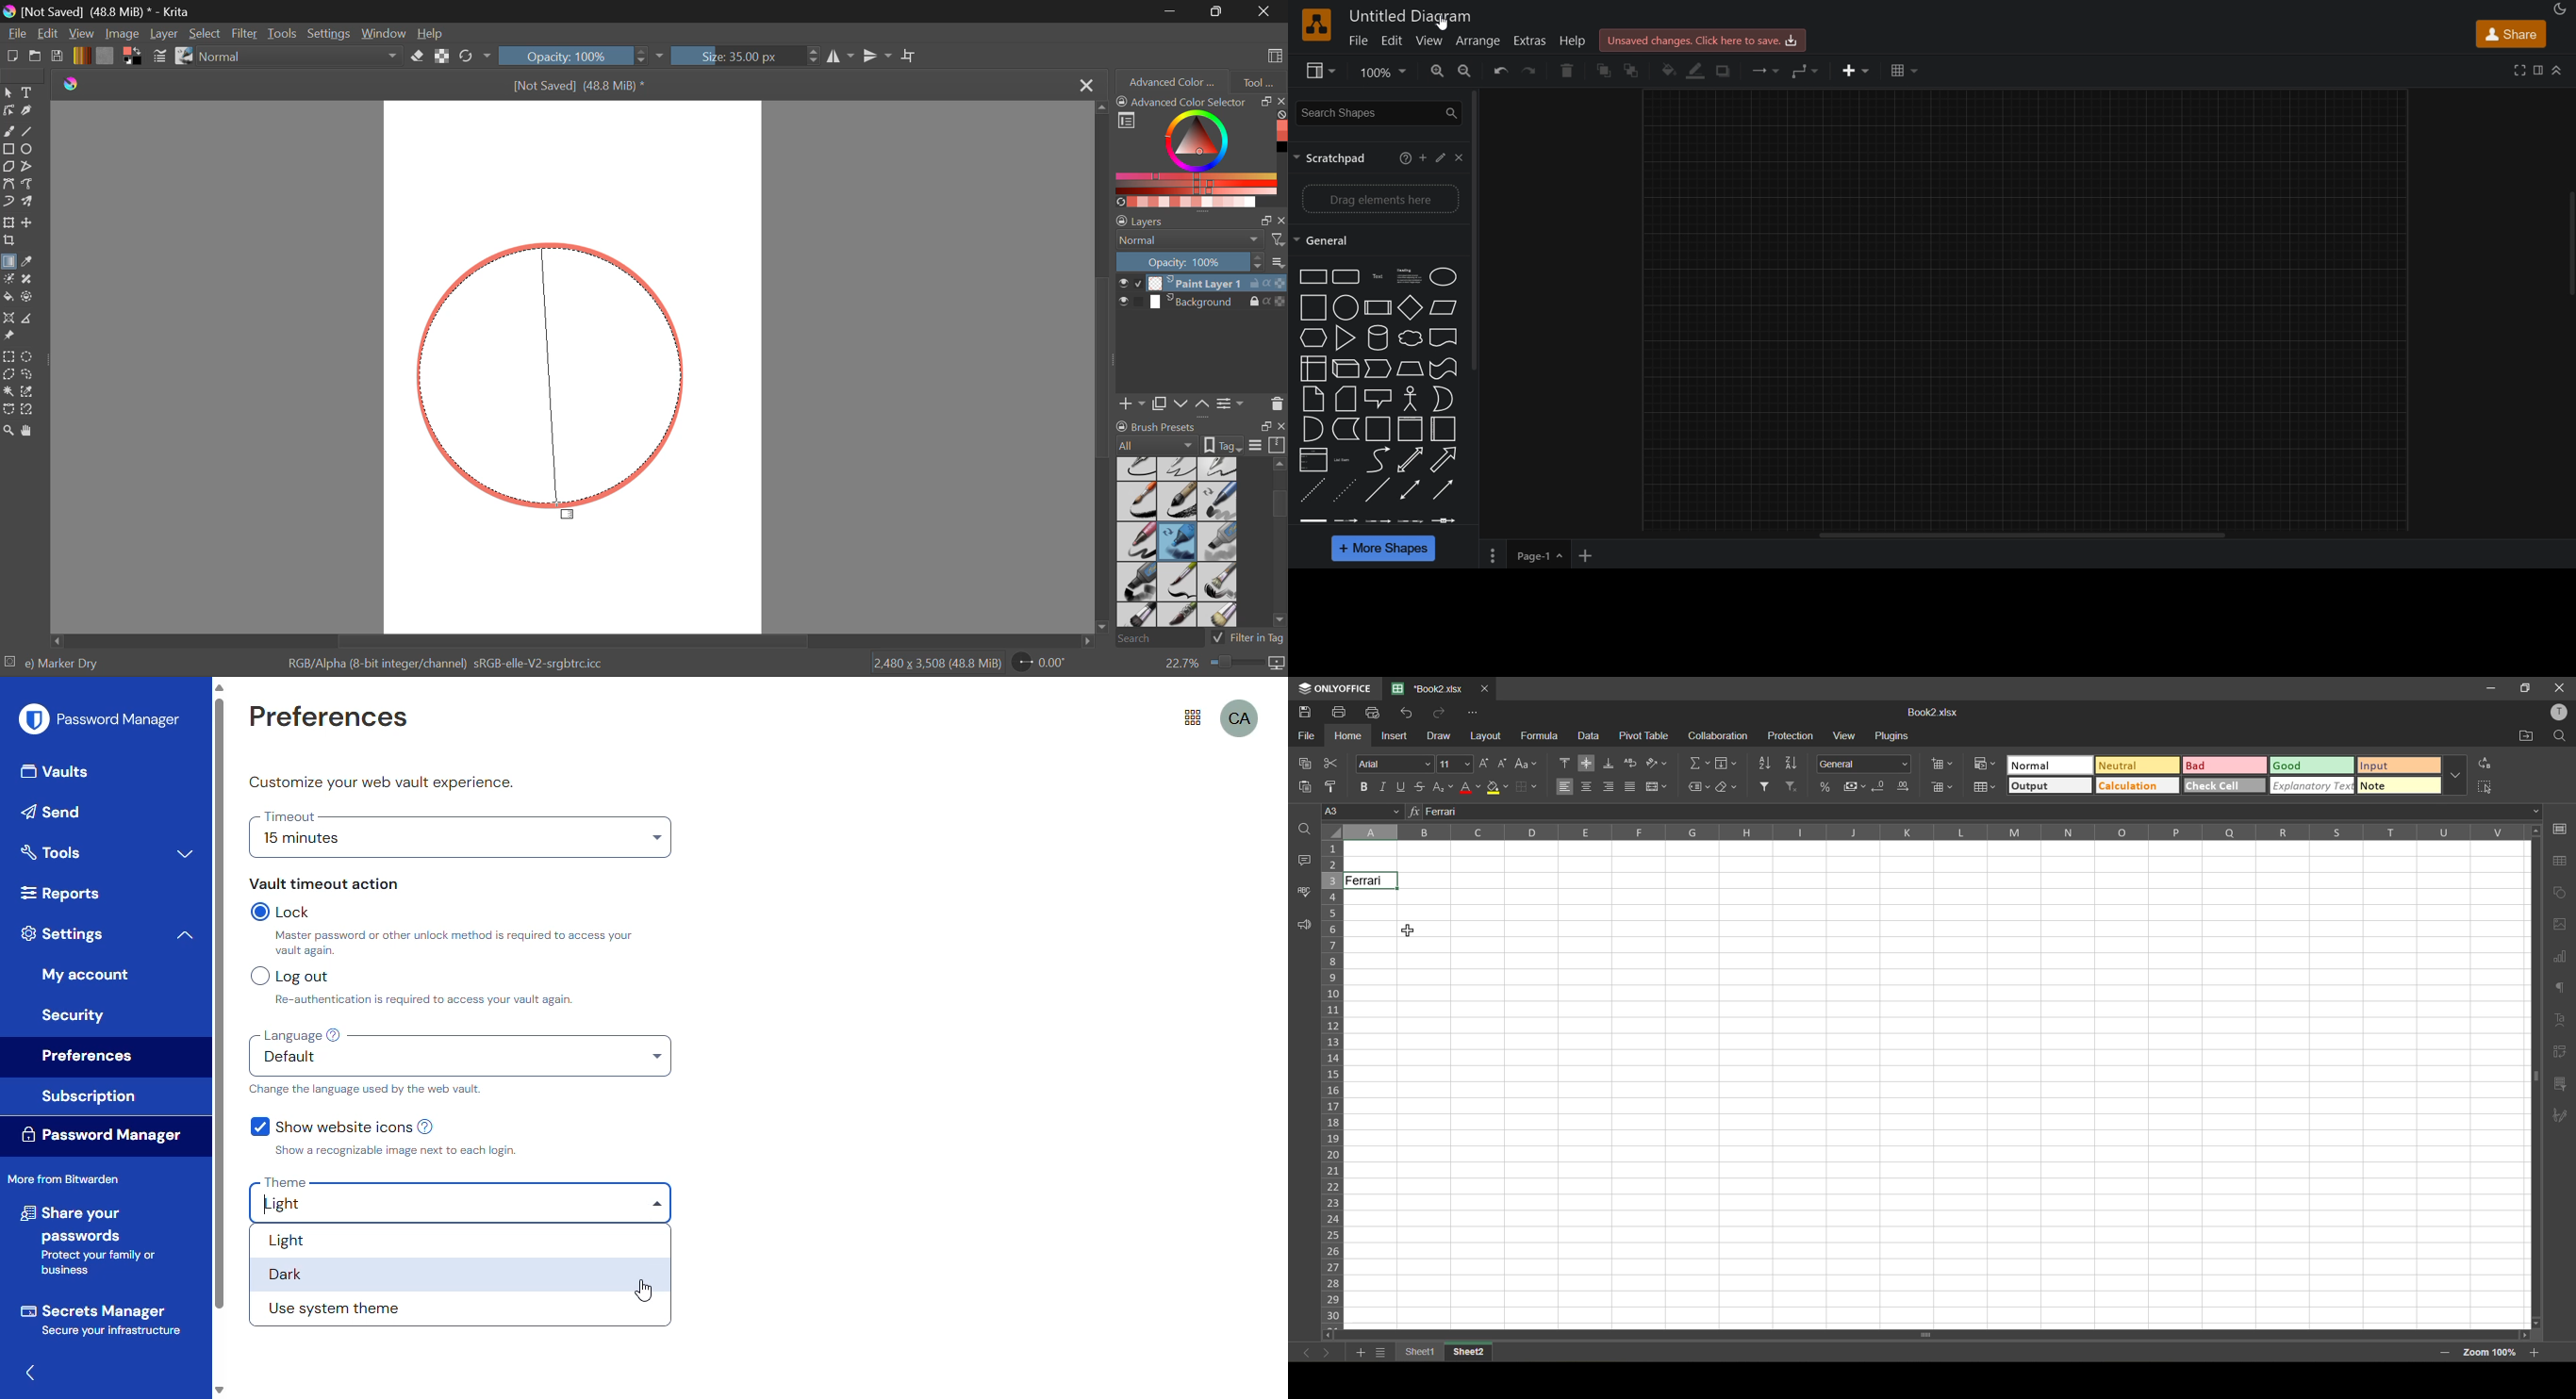 The image size is (2576, 1400). Describe the element at coordinates (2497, 689) in the screenshot. I see `minimize` at that location.